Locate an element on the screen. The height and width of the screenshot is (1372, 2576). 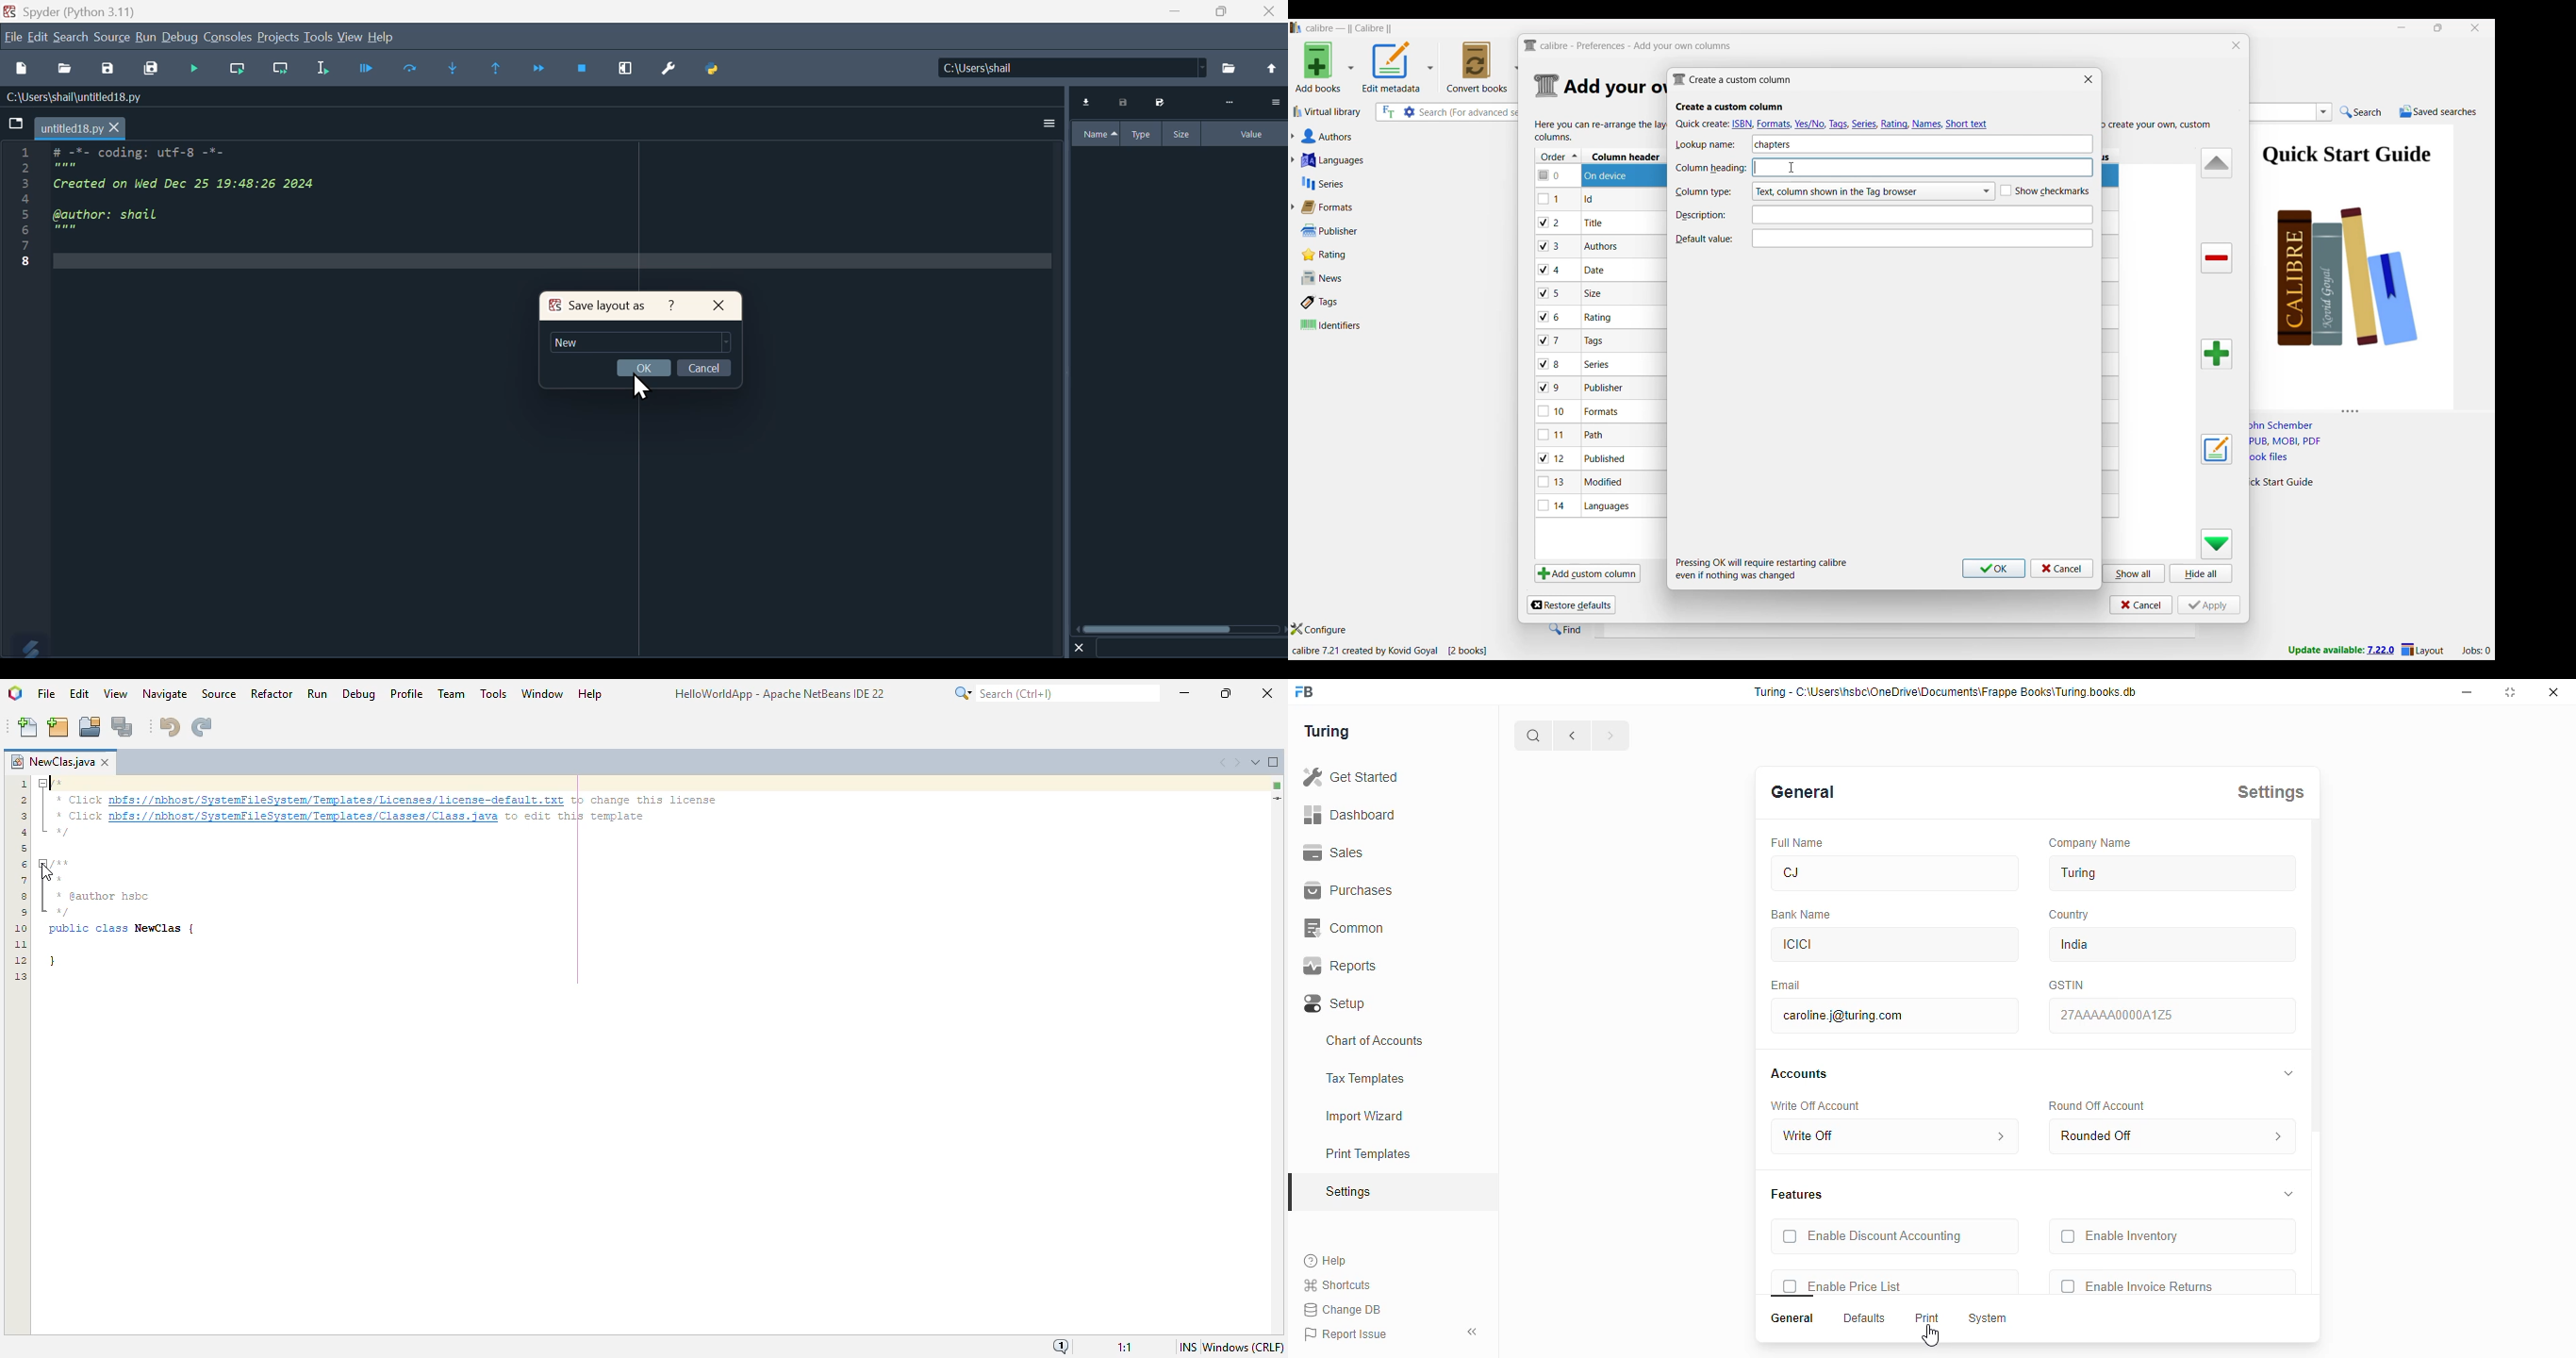
Tools is located at coordinates (318, 36).